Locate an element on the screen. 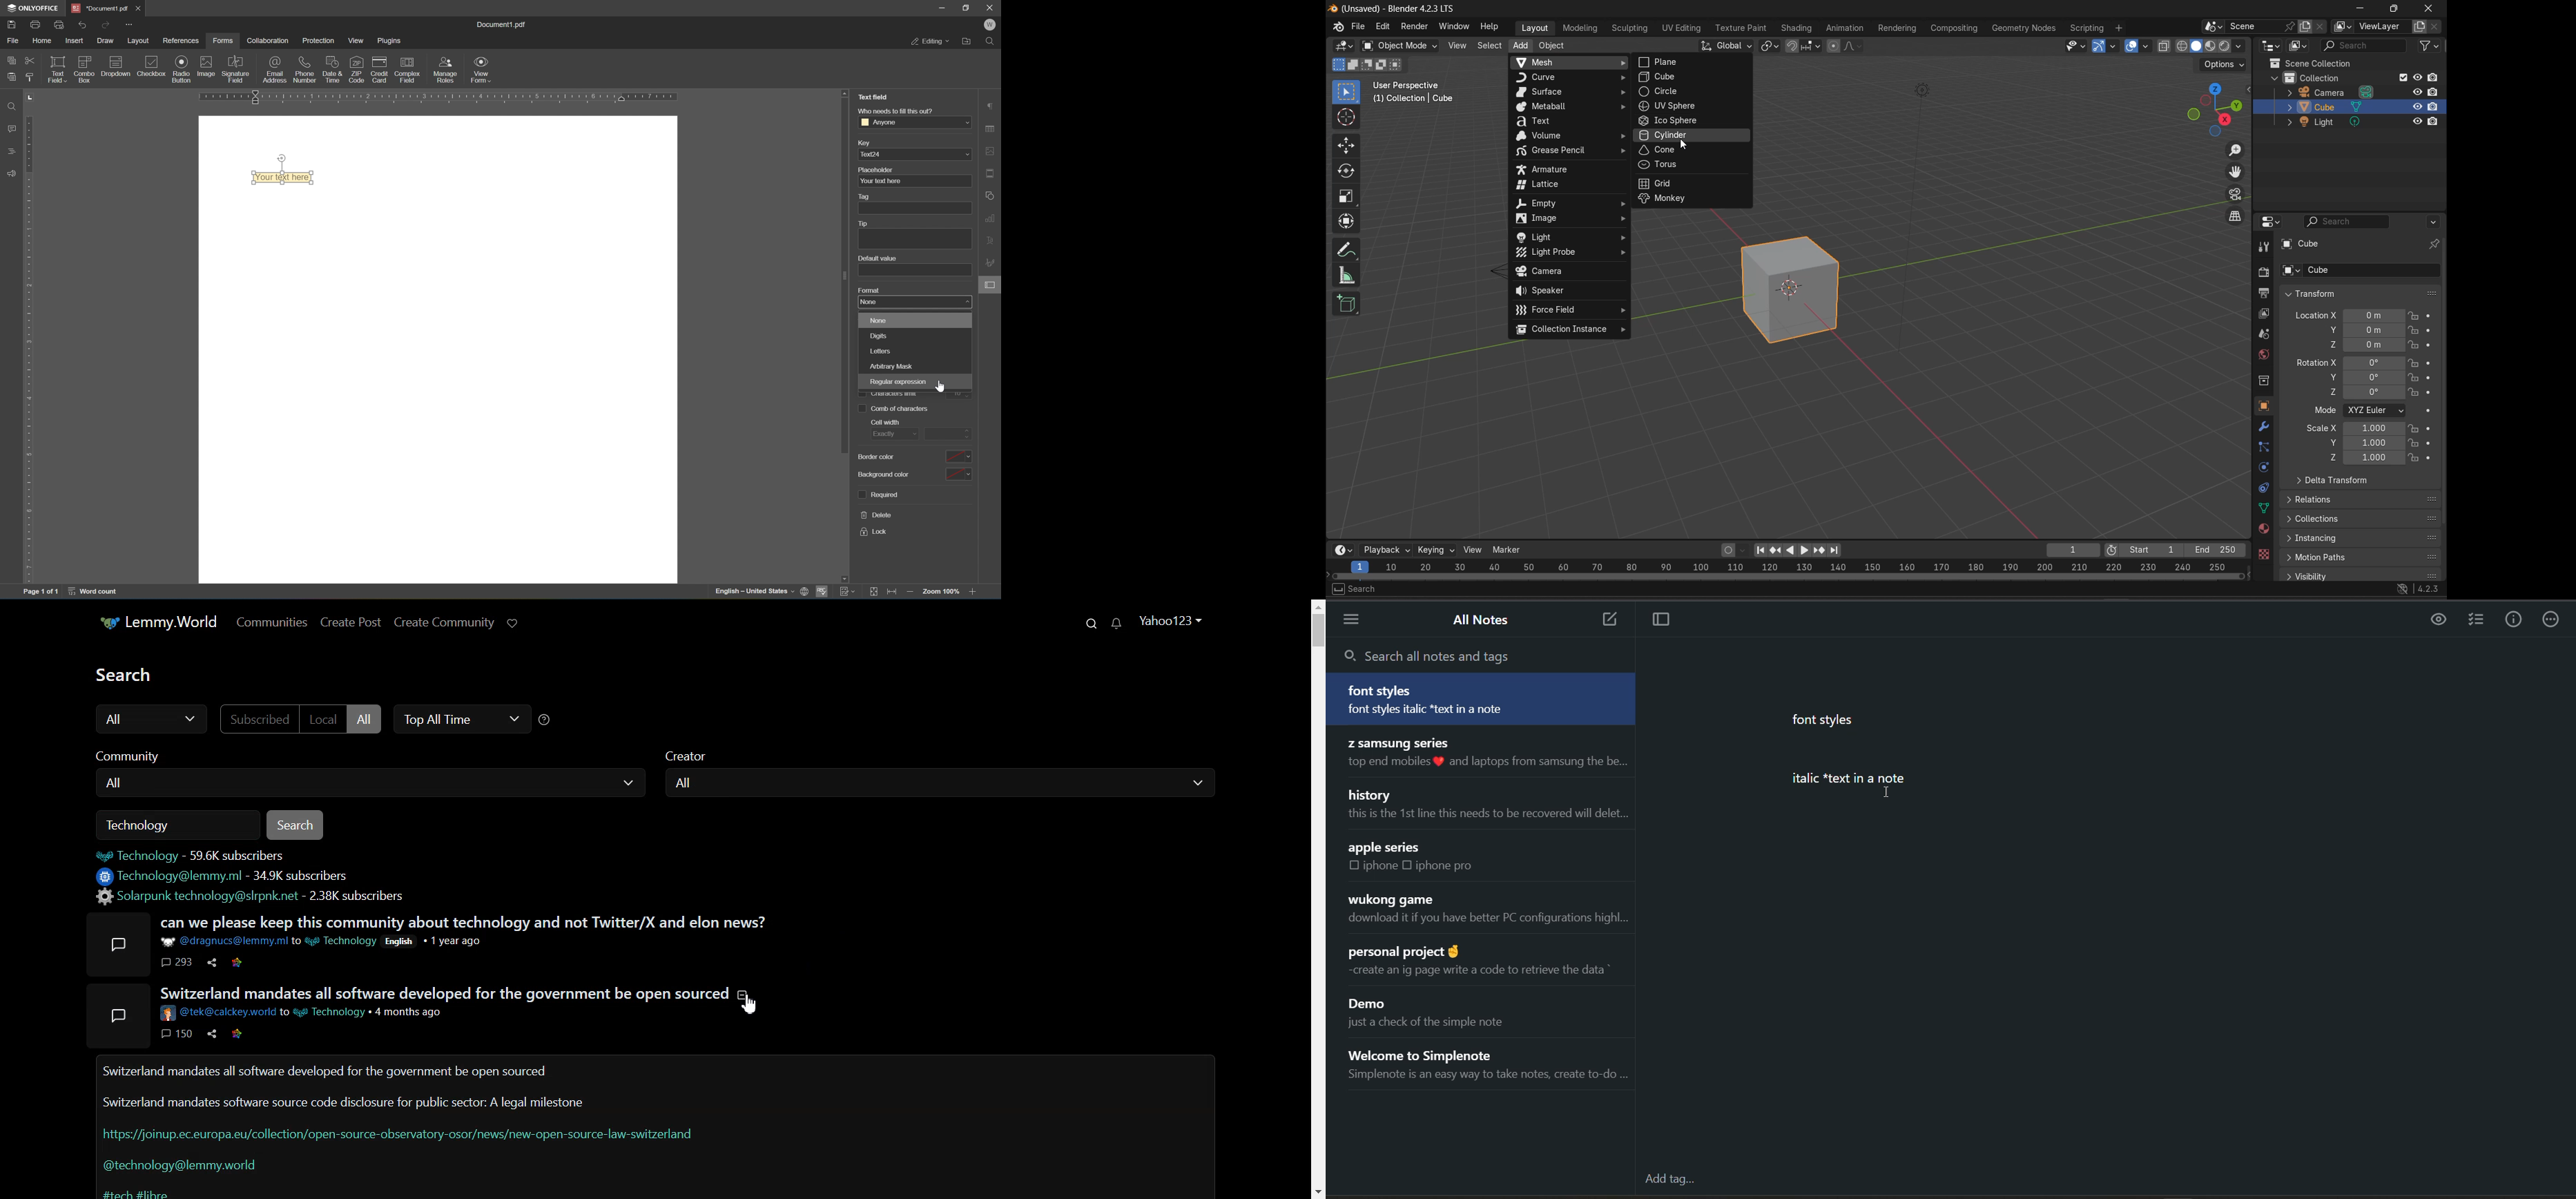  scale z is located at coordinates (2365, 458).